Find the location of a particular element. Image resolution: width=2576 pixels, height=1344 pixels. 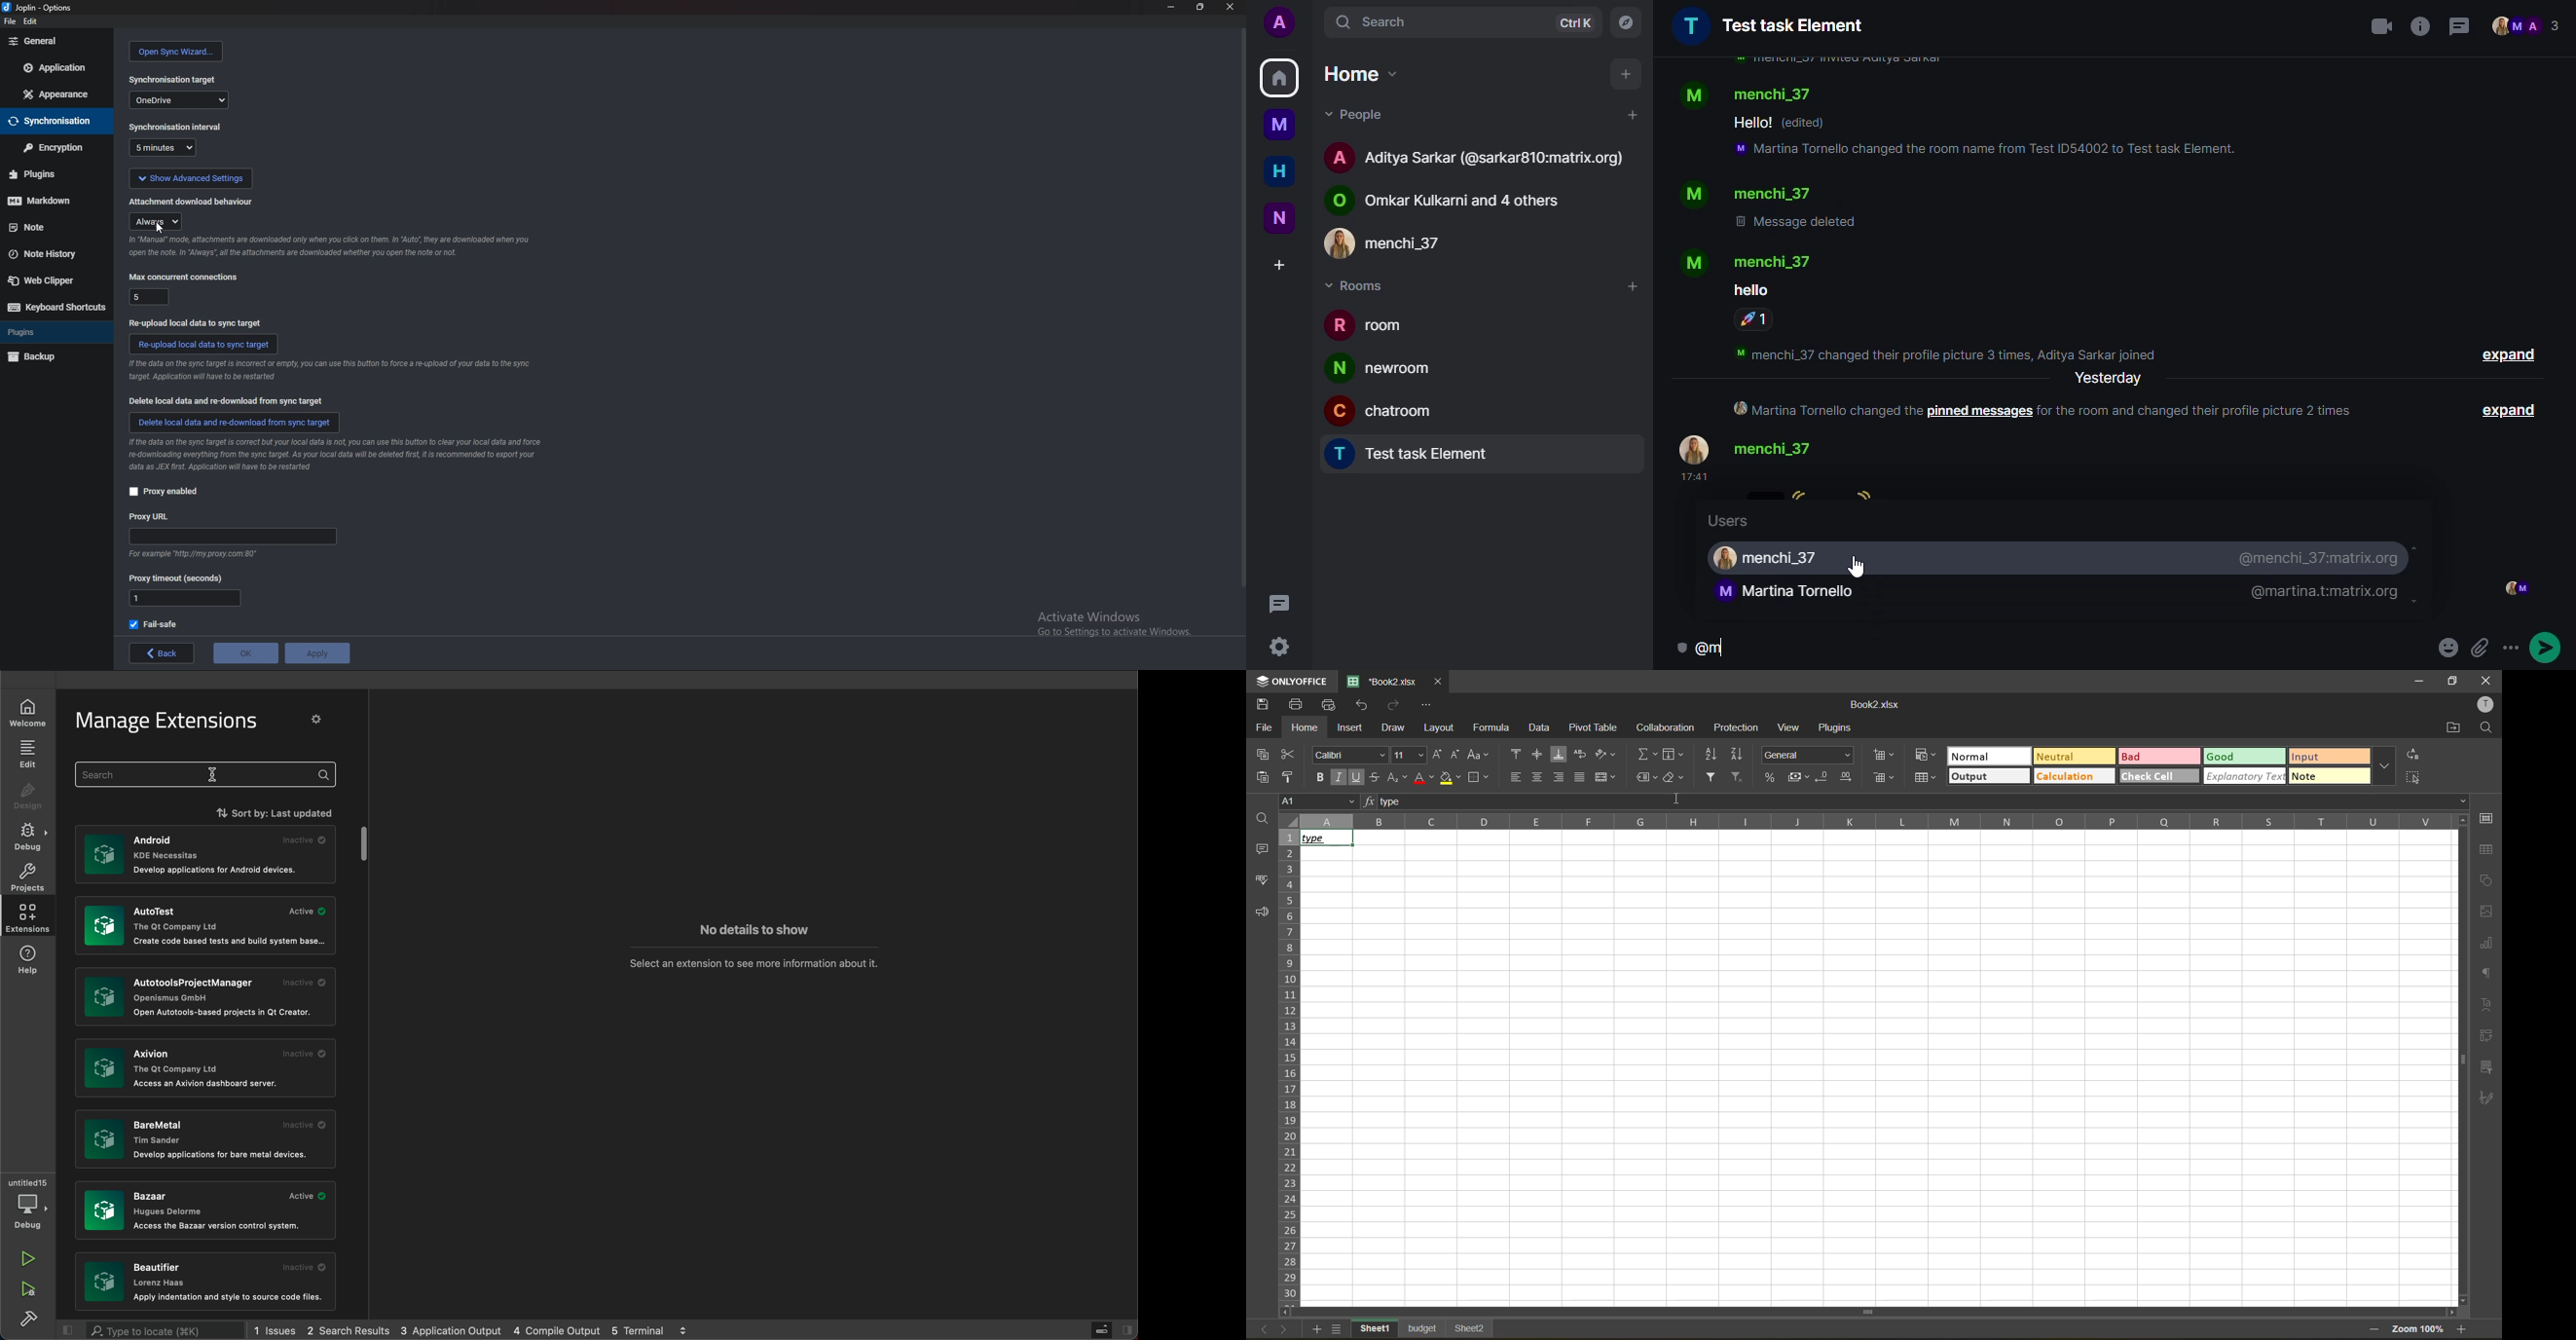

remove cells is located at coordinates (1883, 777).